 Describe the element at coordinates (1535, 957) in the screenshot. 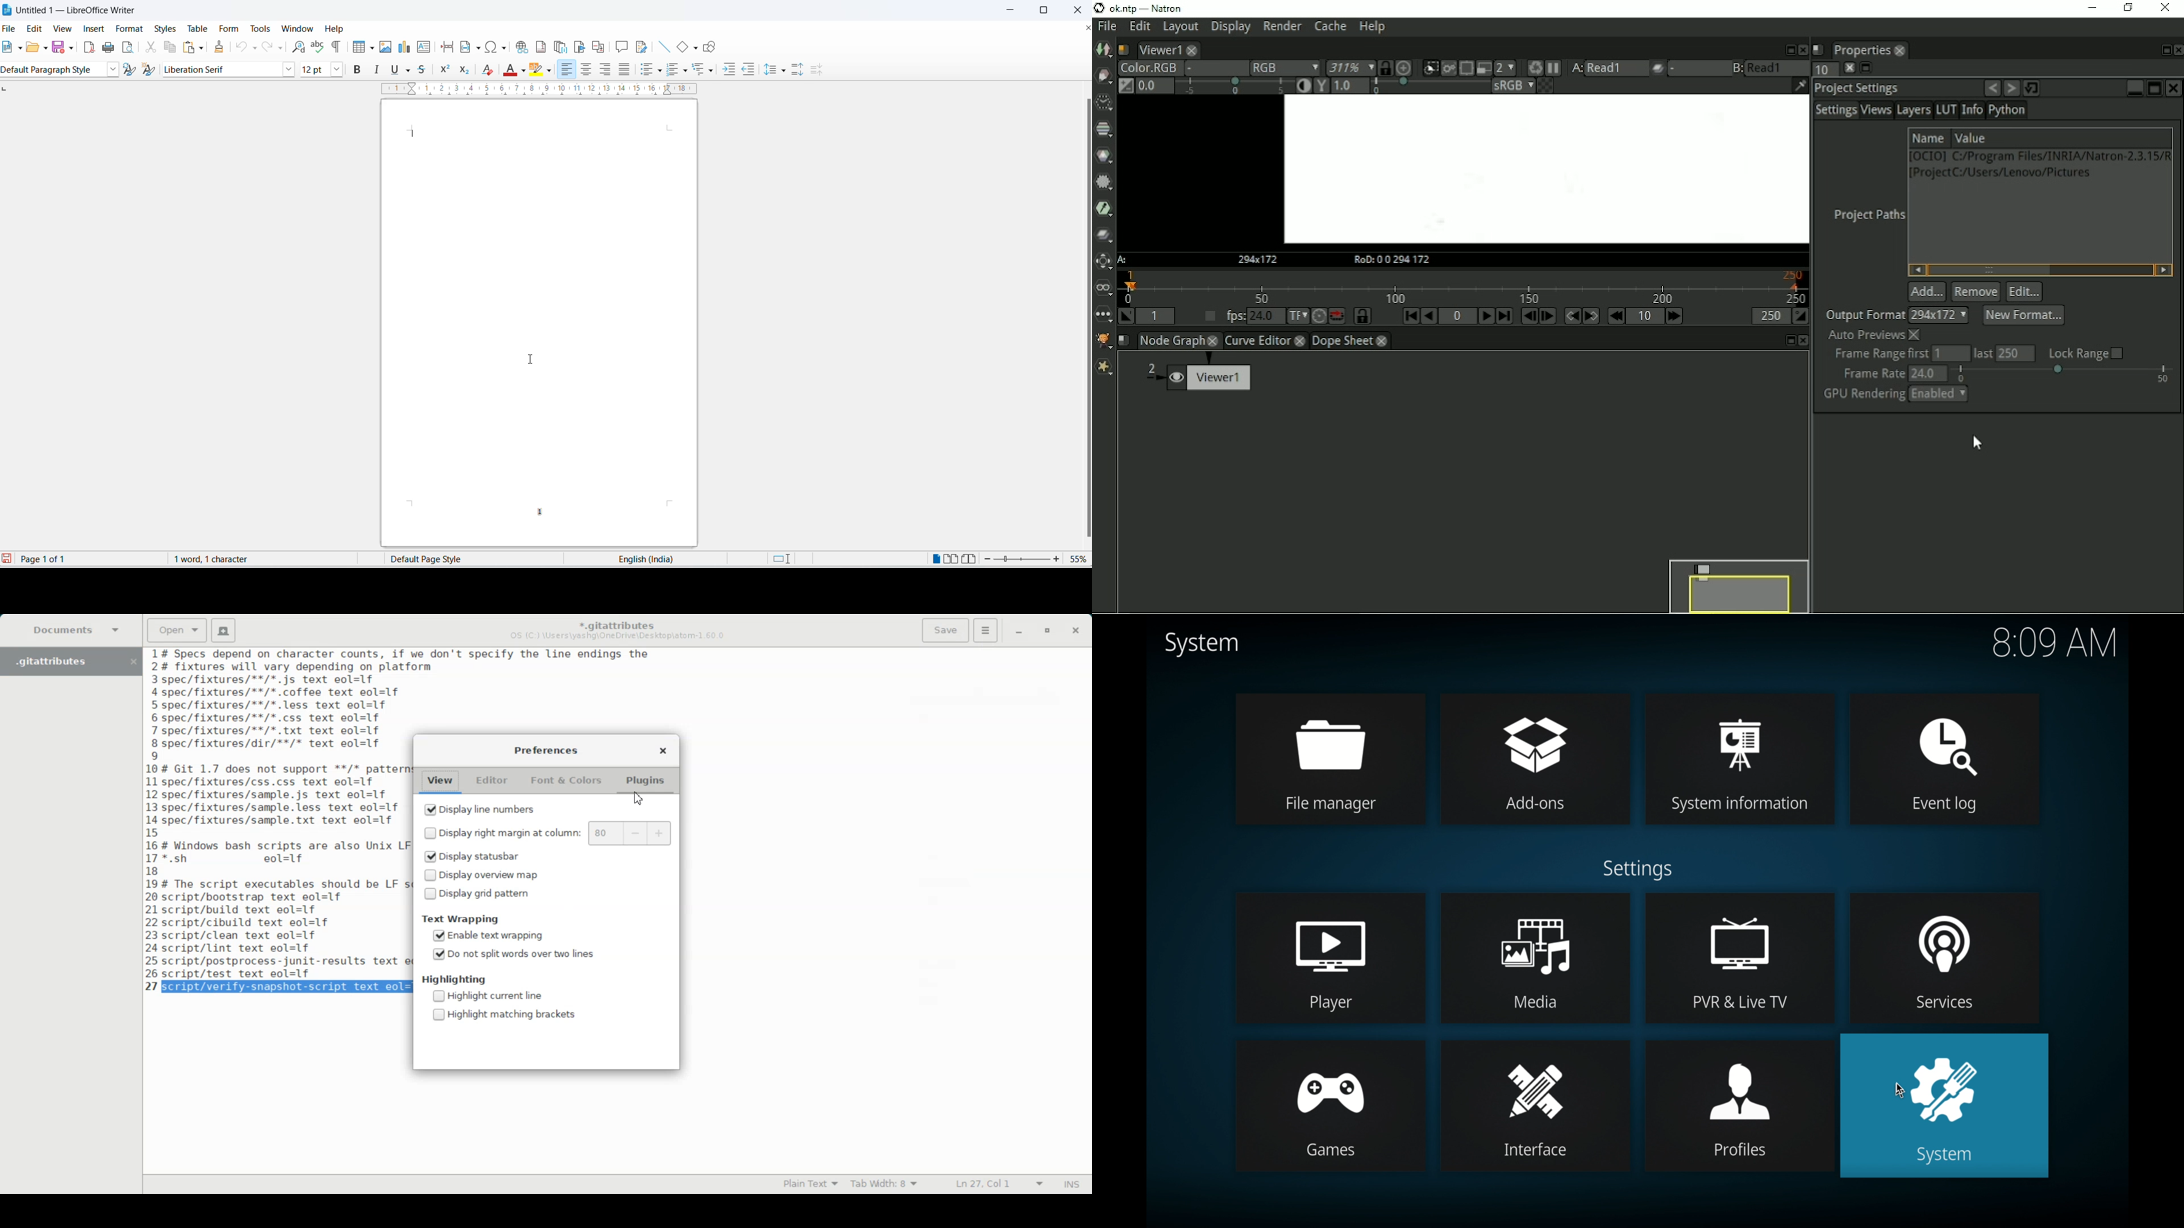

I see `media` at that location.